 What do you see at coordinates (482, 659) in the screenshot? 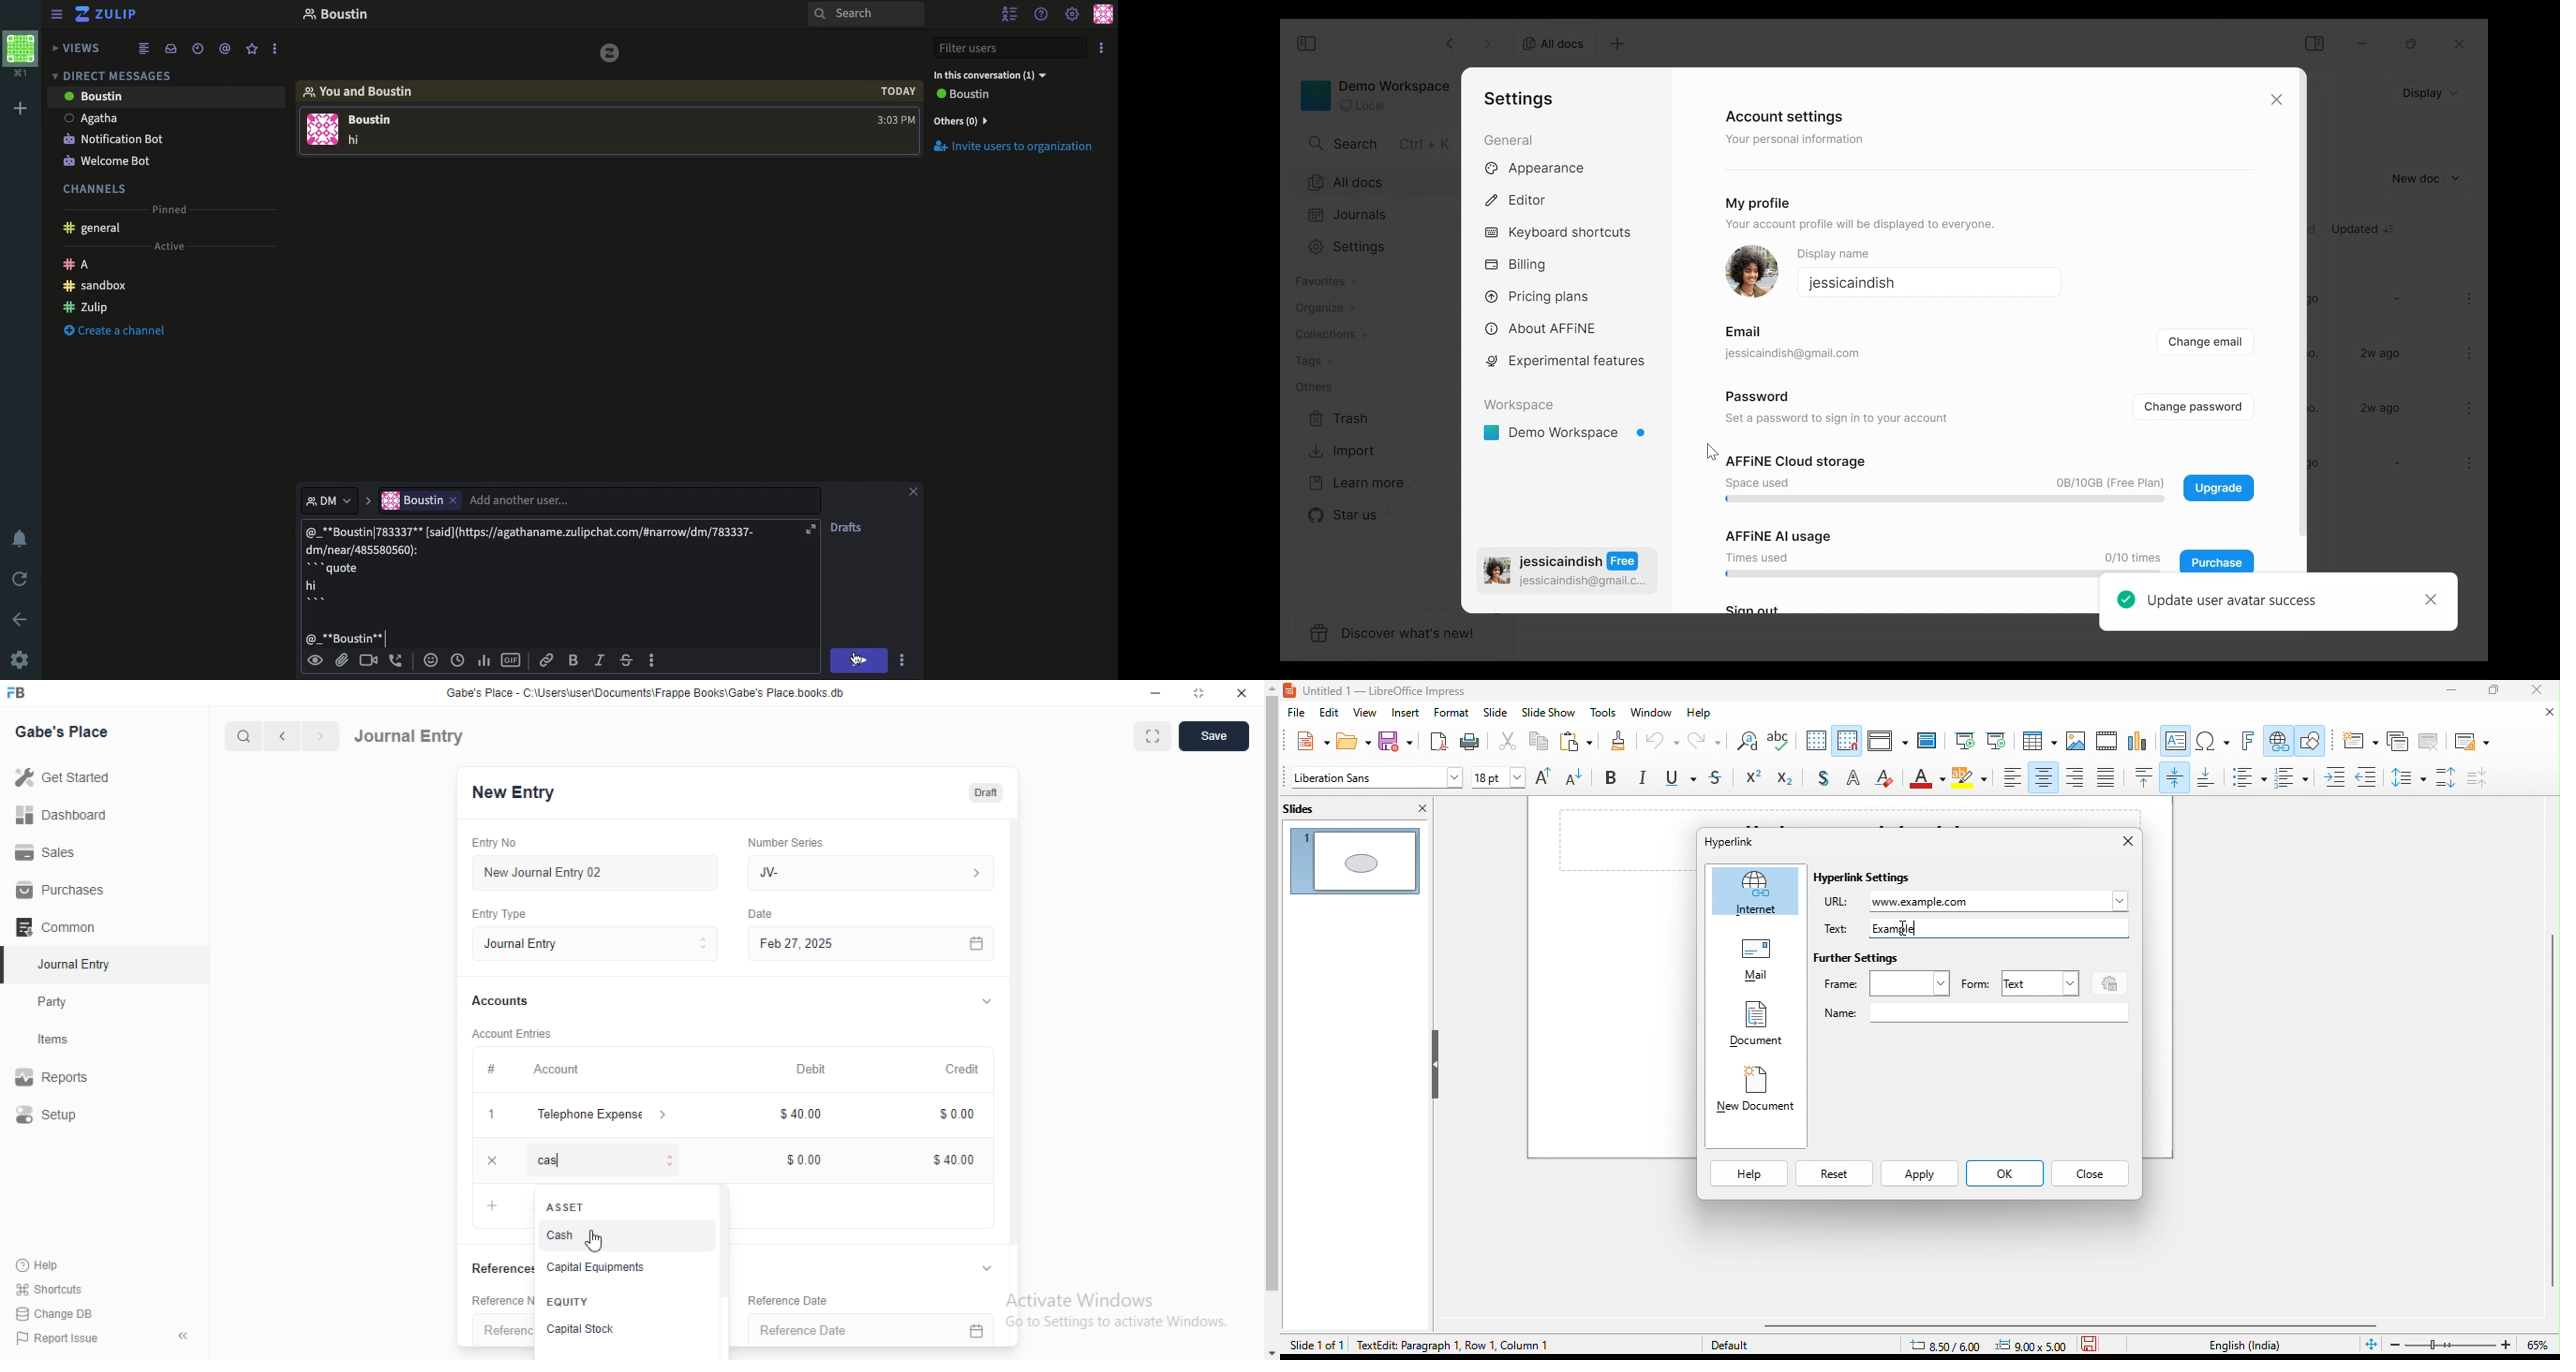
I see `Chart` at bounding box center [482, 659].